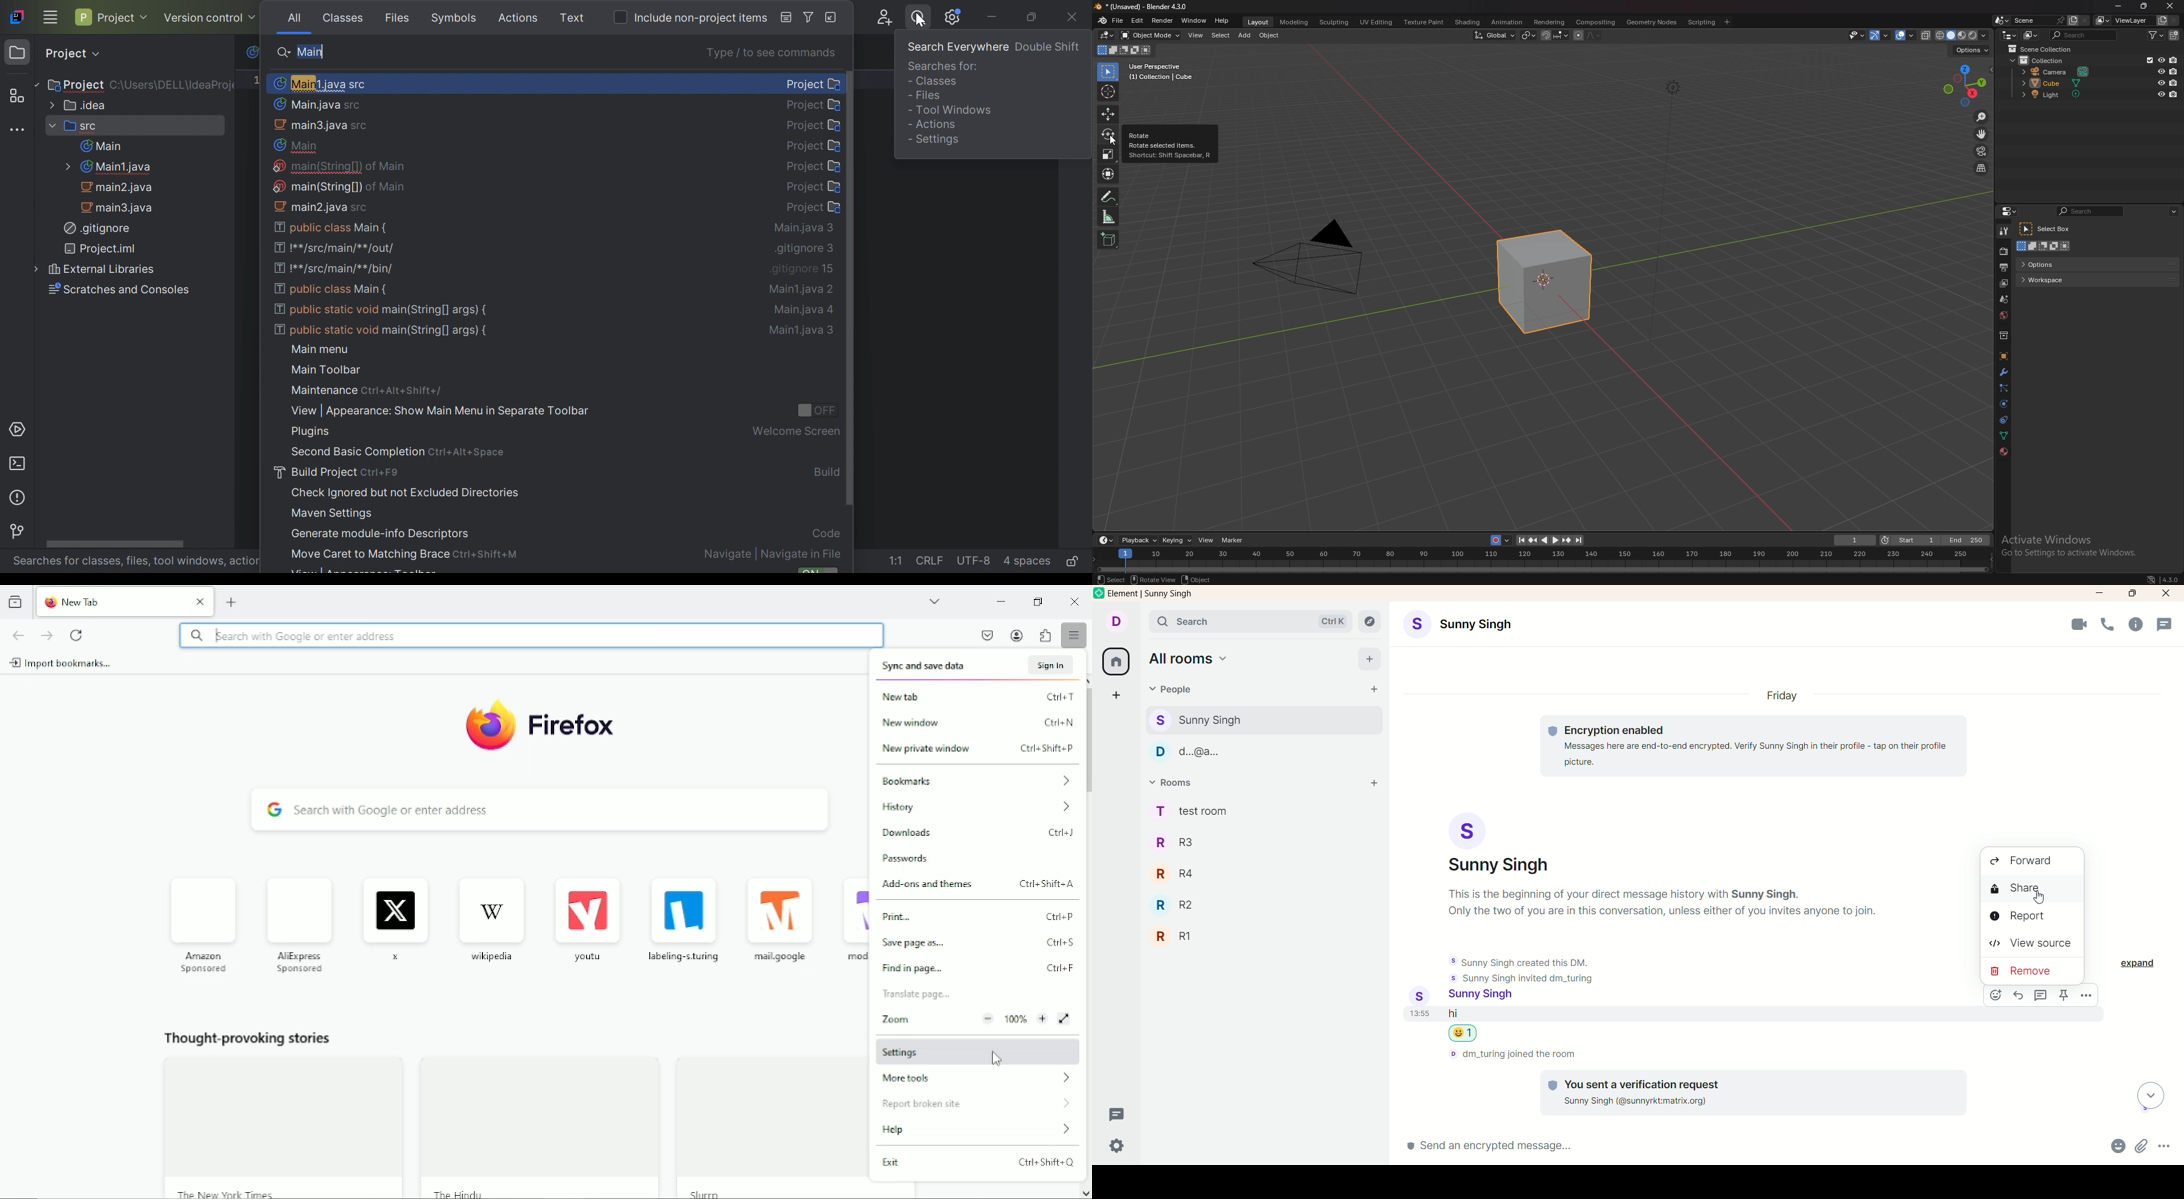 This screenshot has height=1204, width=2184. Describe the element at coordinates (936, 601) in the screenshot. I see `List all tabs` at that location.